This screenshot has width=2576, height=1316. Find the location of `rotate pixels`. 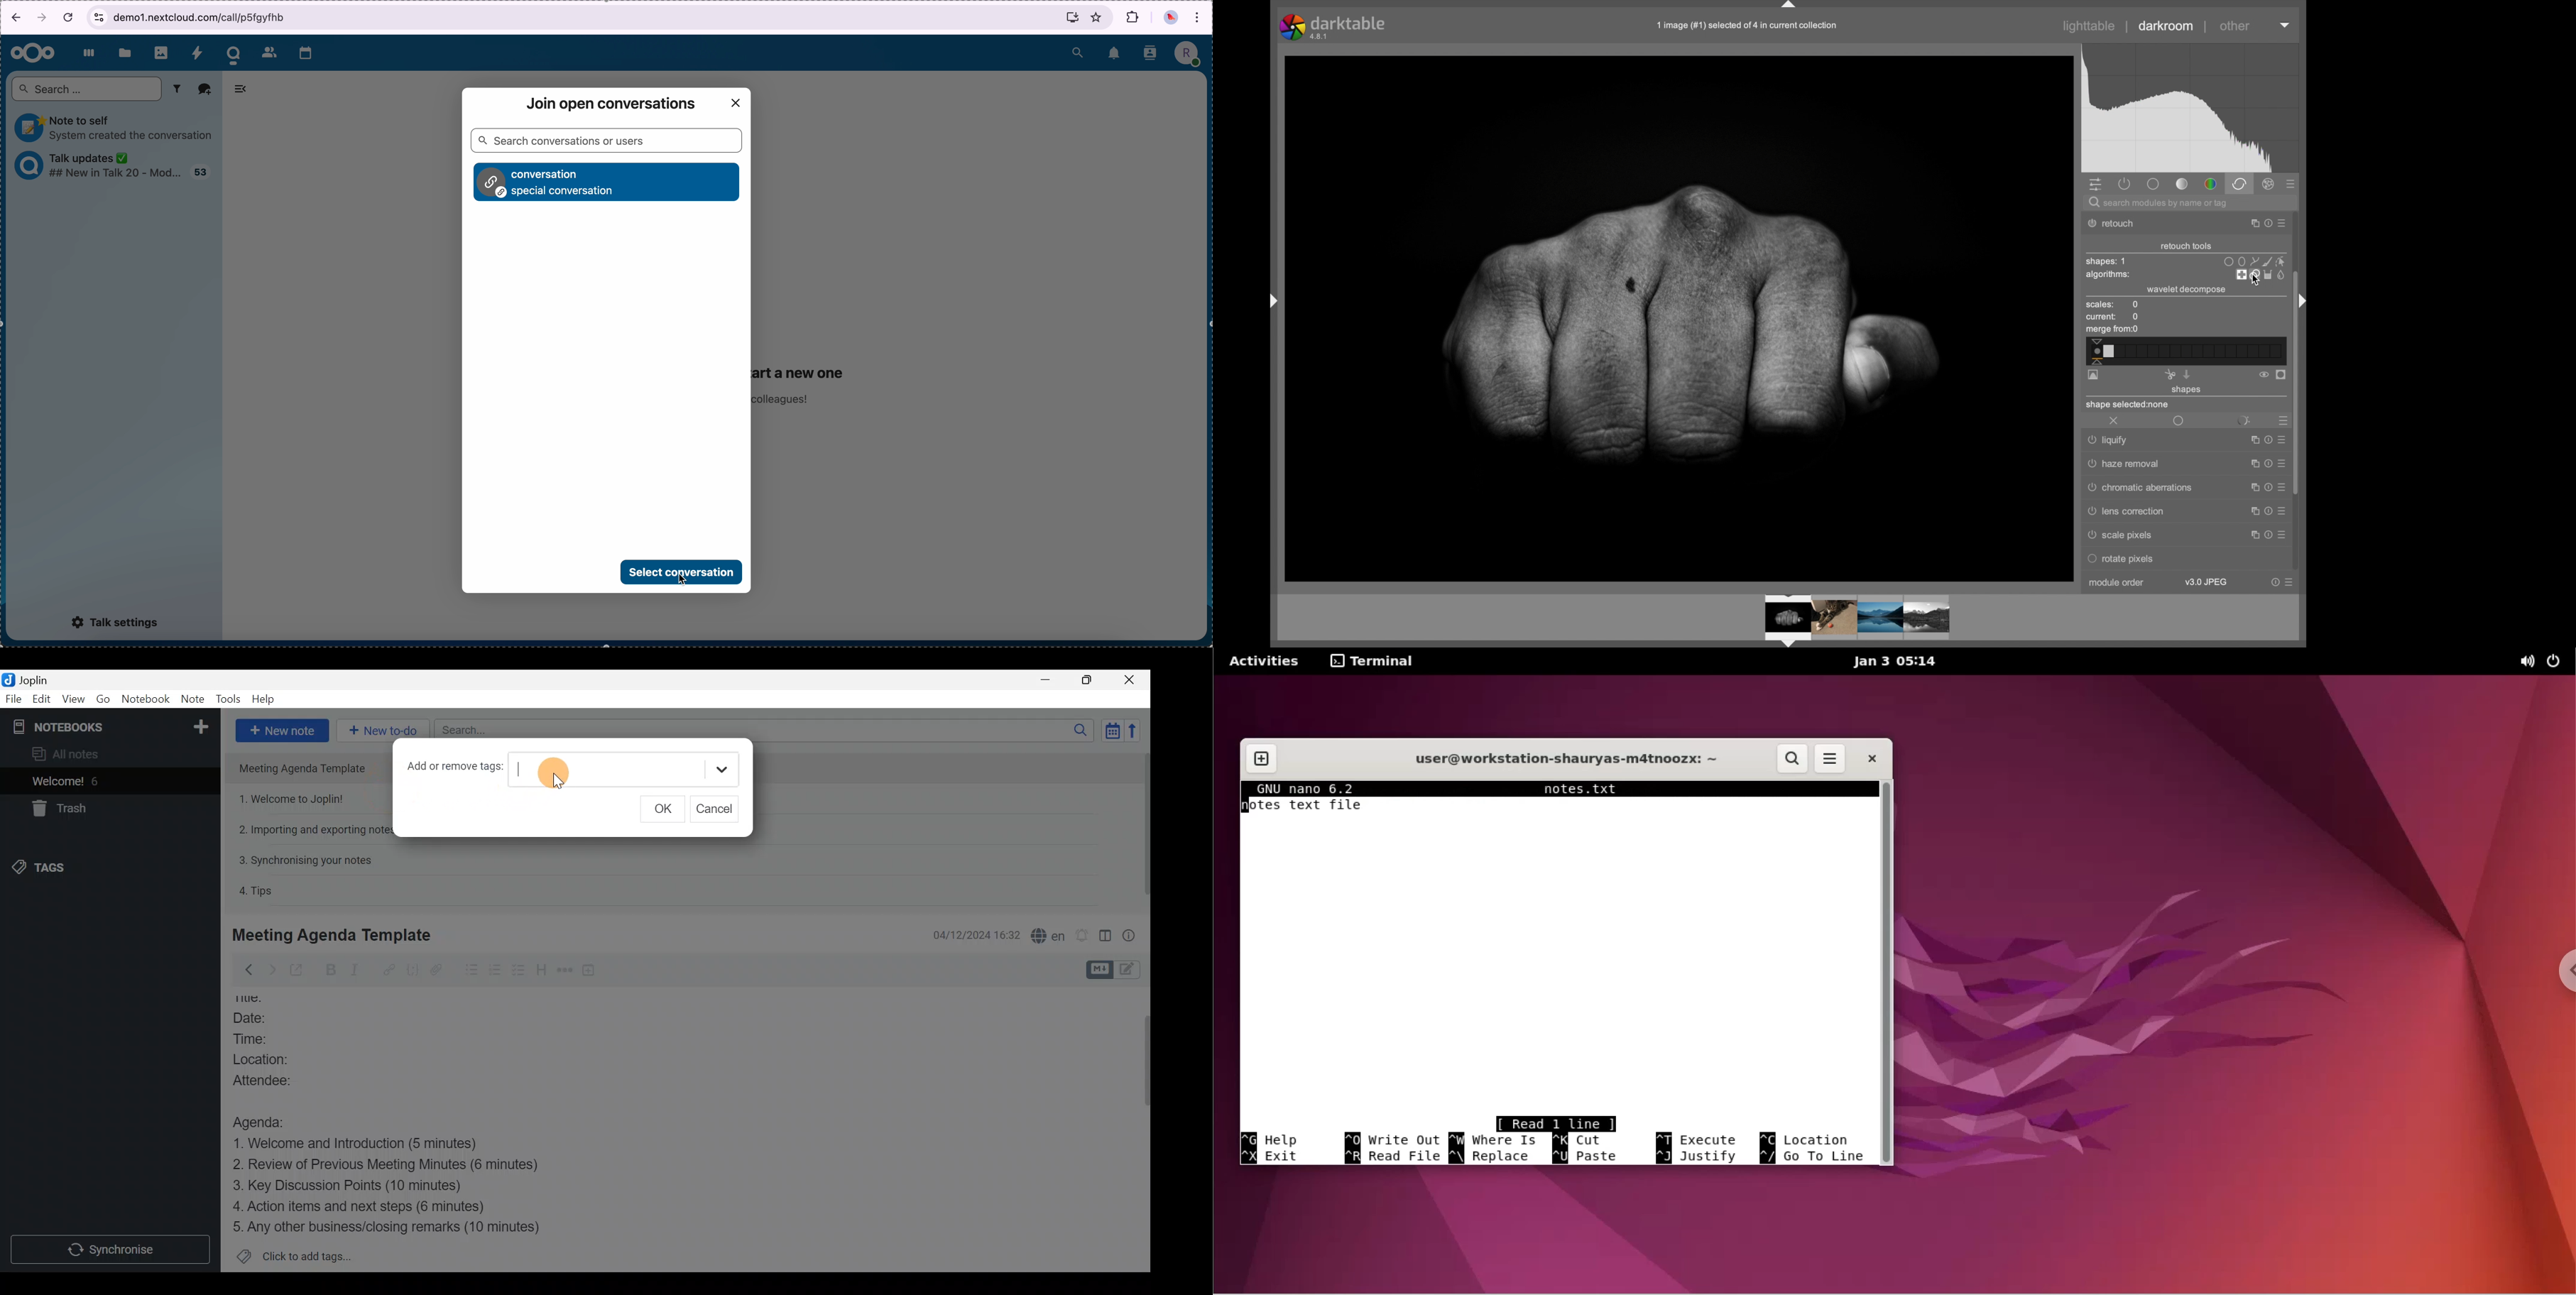

rotate pixels is located at coordinates (2152, 559).